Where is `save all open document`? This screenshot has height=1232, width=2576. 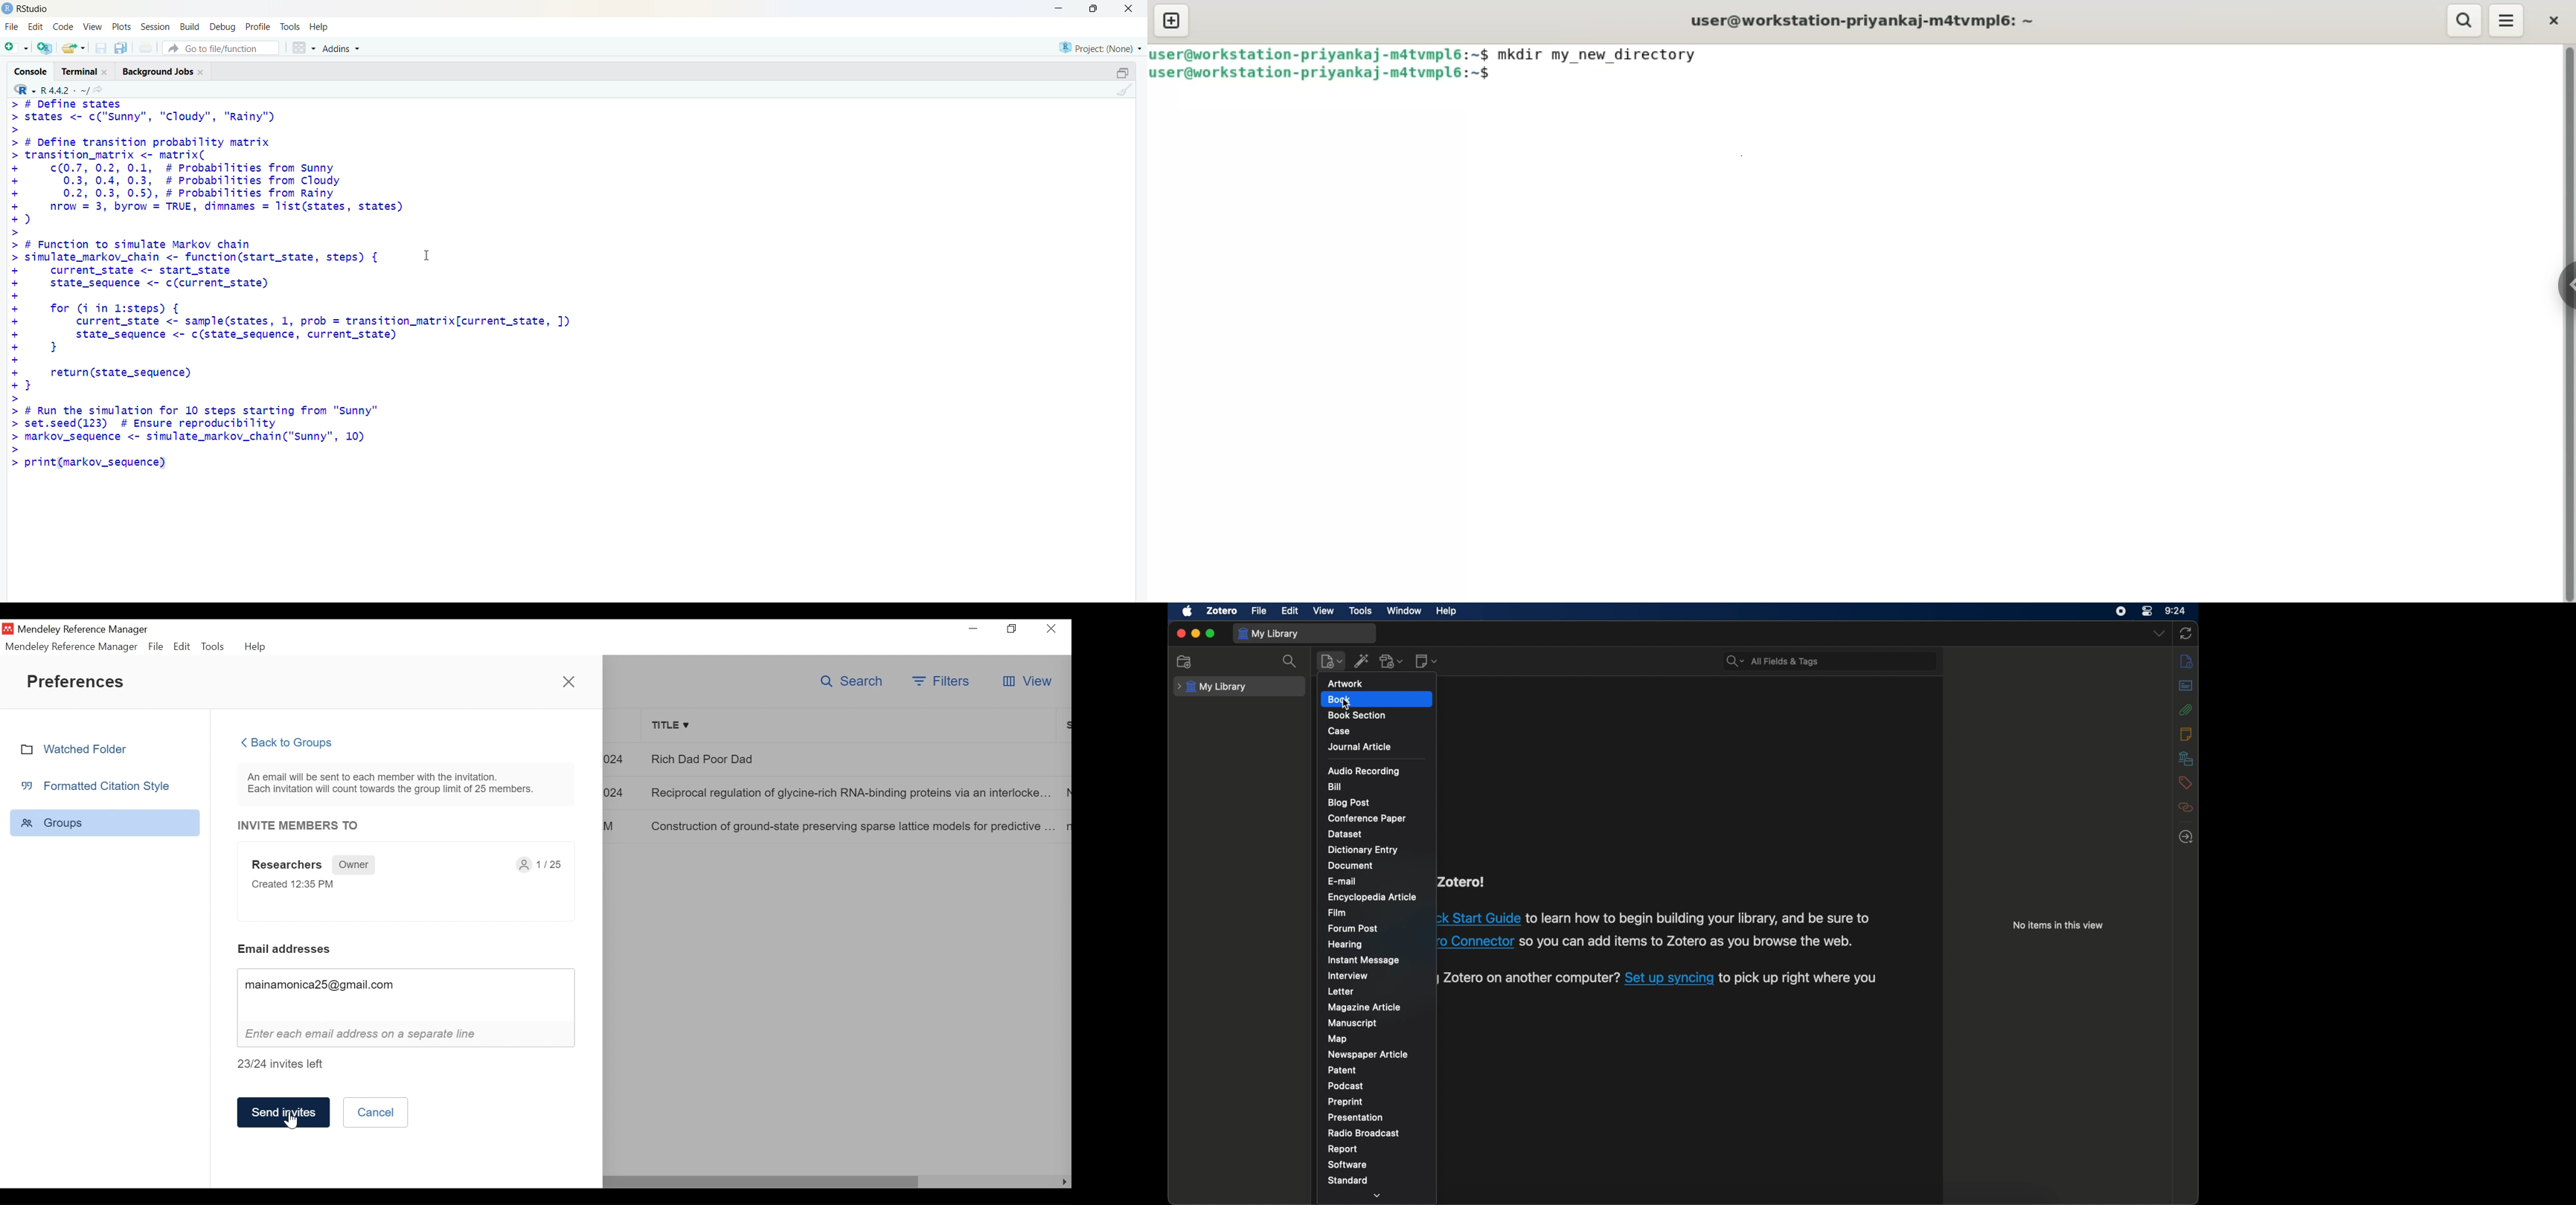 save all open document is located at coordinates (120, 48).